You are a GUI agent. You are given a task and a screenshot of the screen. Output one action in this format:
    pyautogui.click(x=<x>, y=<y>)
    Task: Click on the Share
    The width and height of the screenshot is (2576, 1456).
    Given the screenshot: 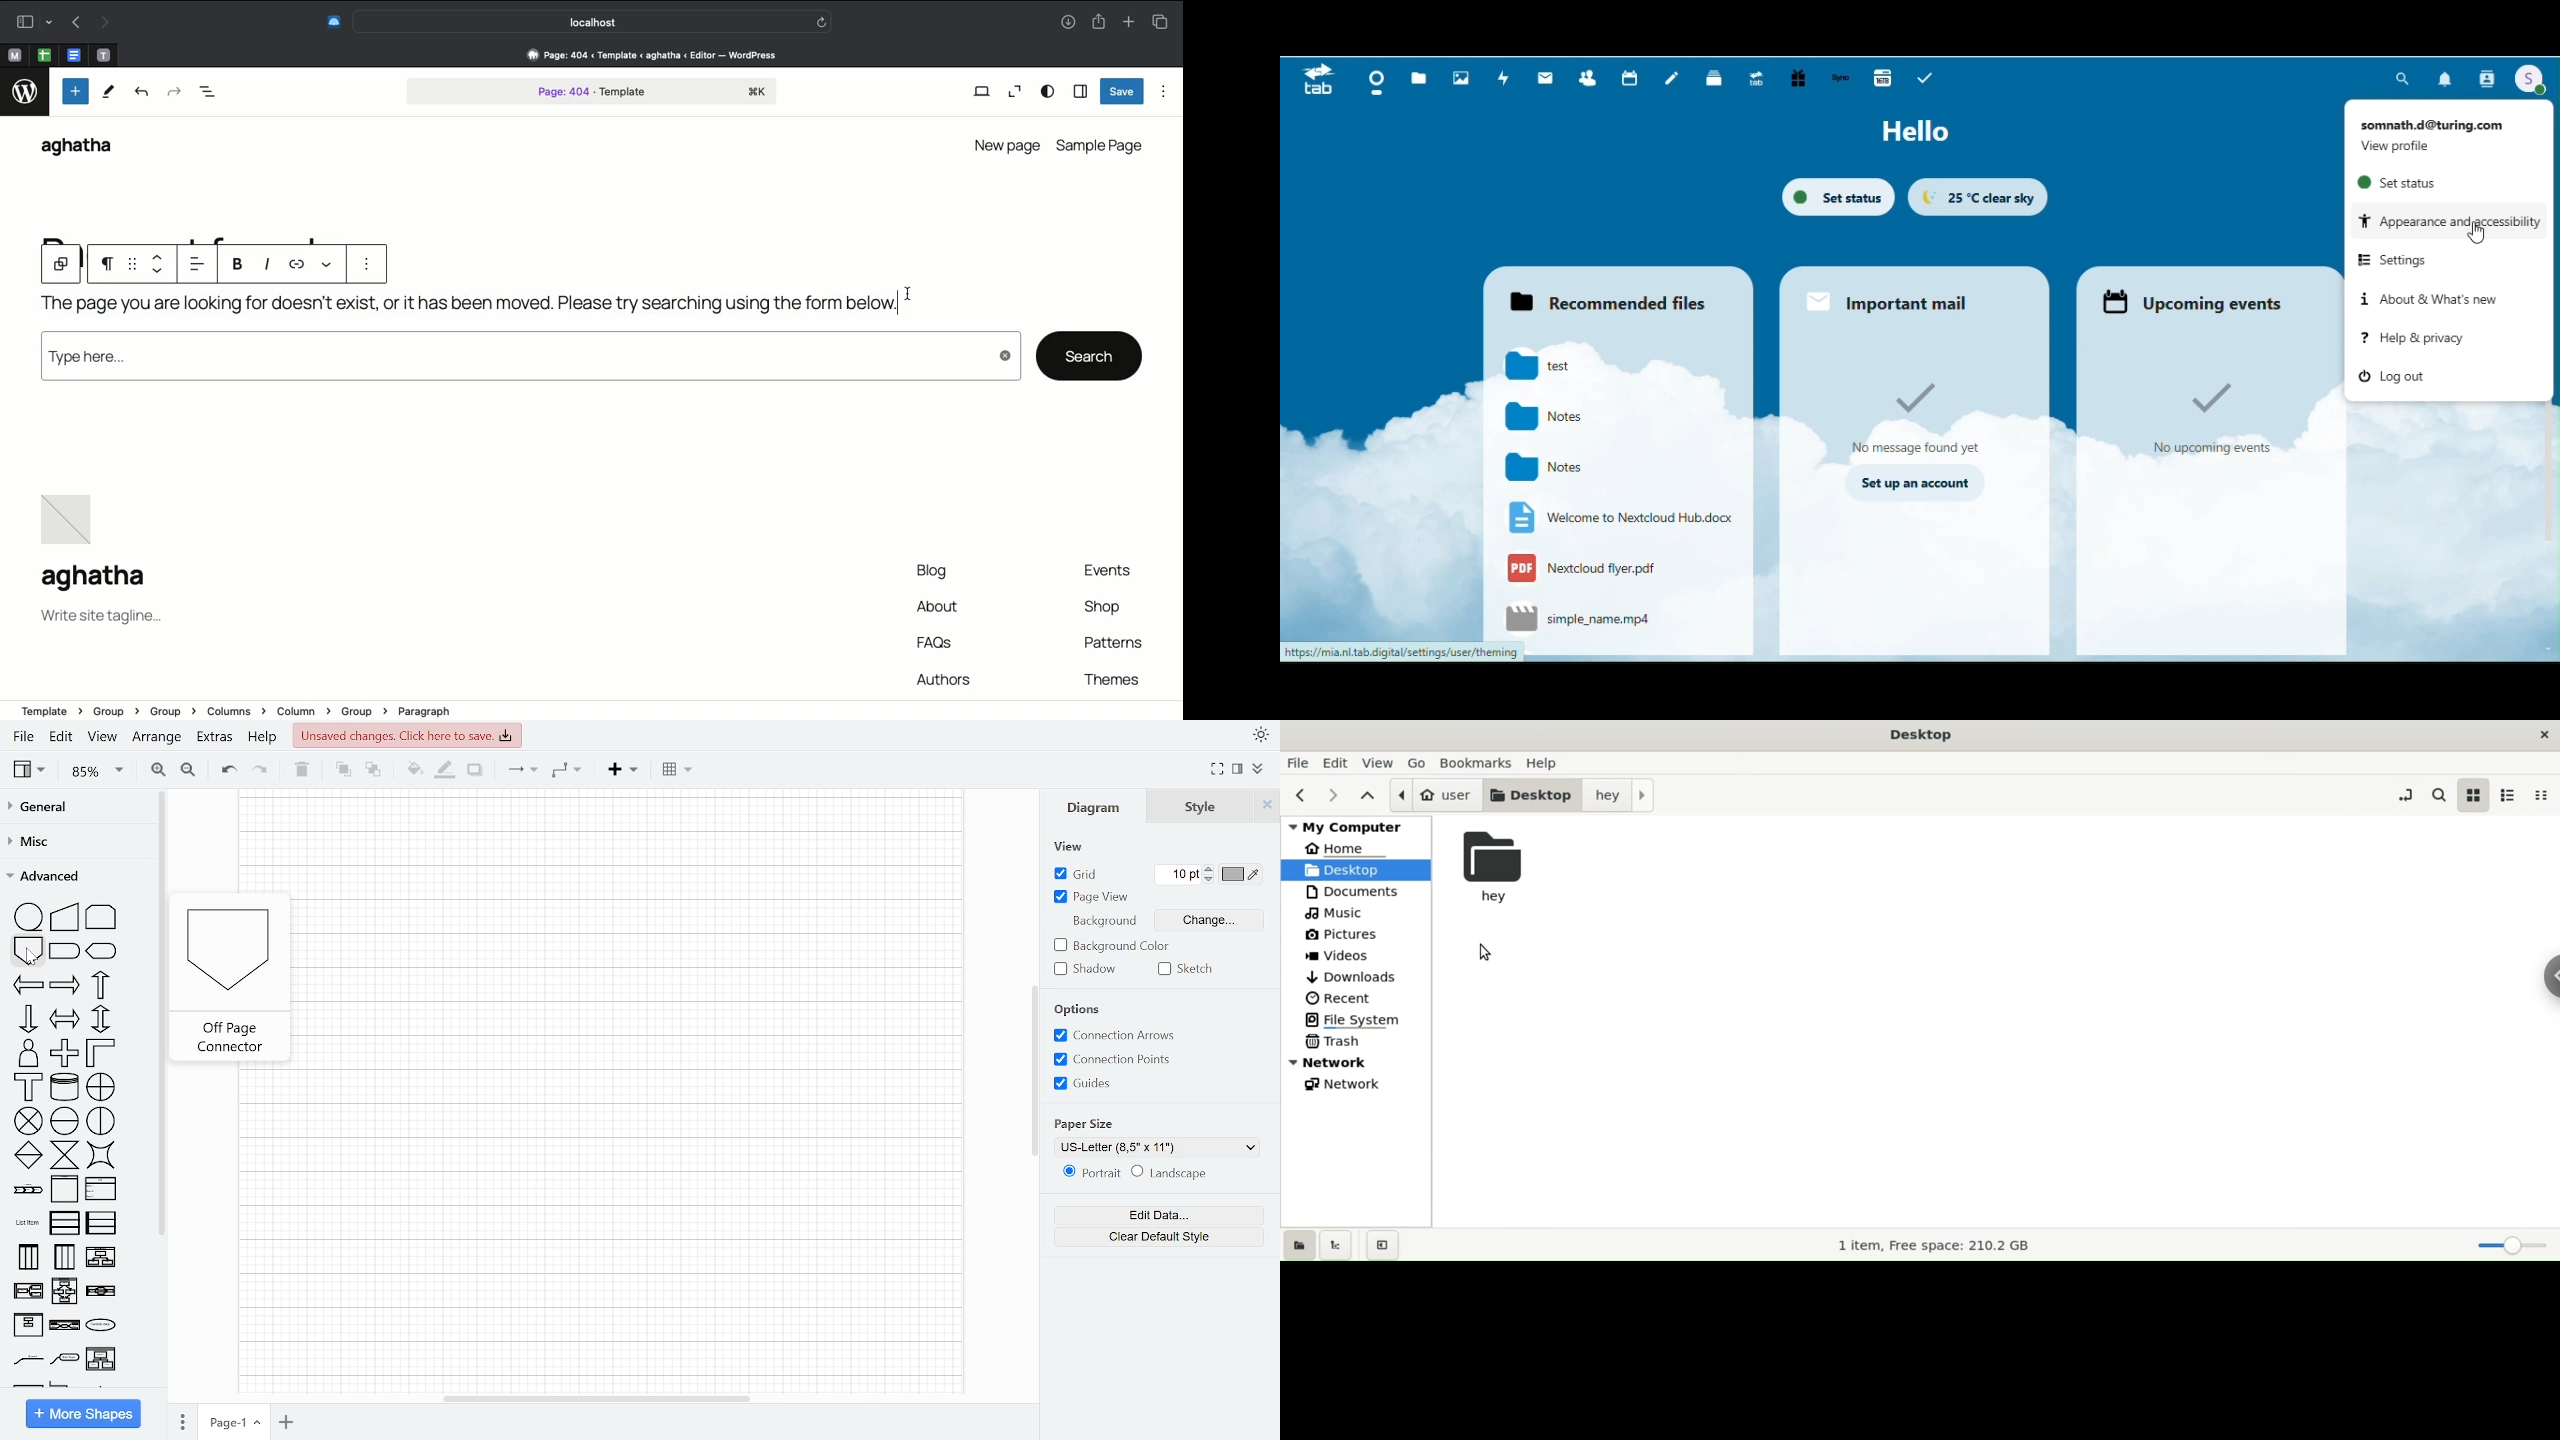 What is the action you would take?
    pyautogui.click(x=1098, y=20)
    